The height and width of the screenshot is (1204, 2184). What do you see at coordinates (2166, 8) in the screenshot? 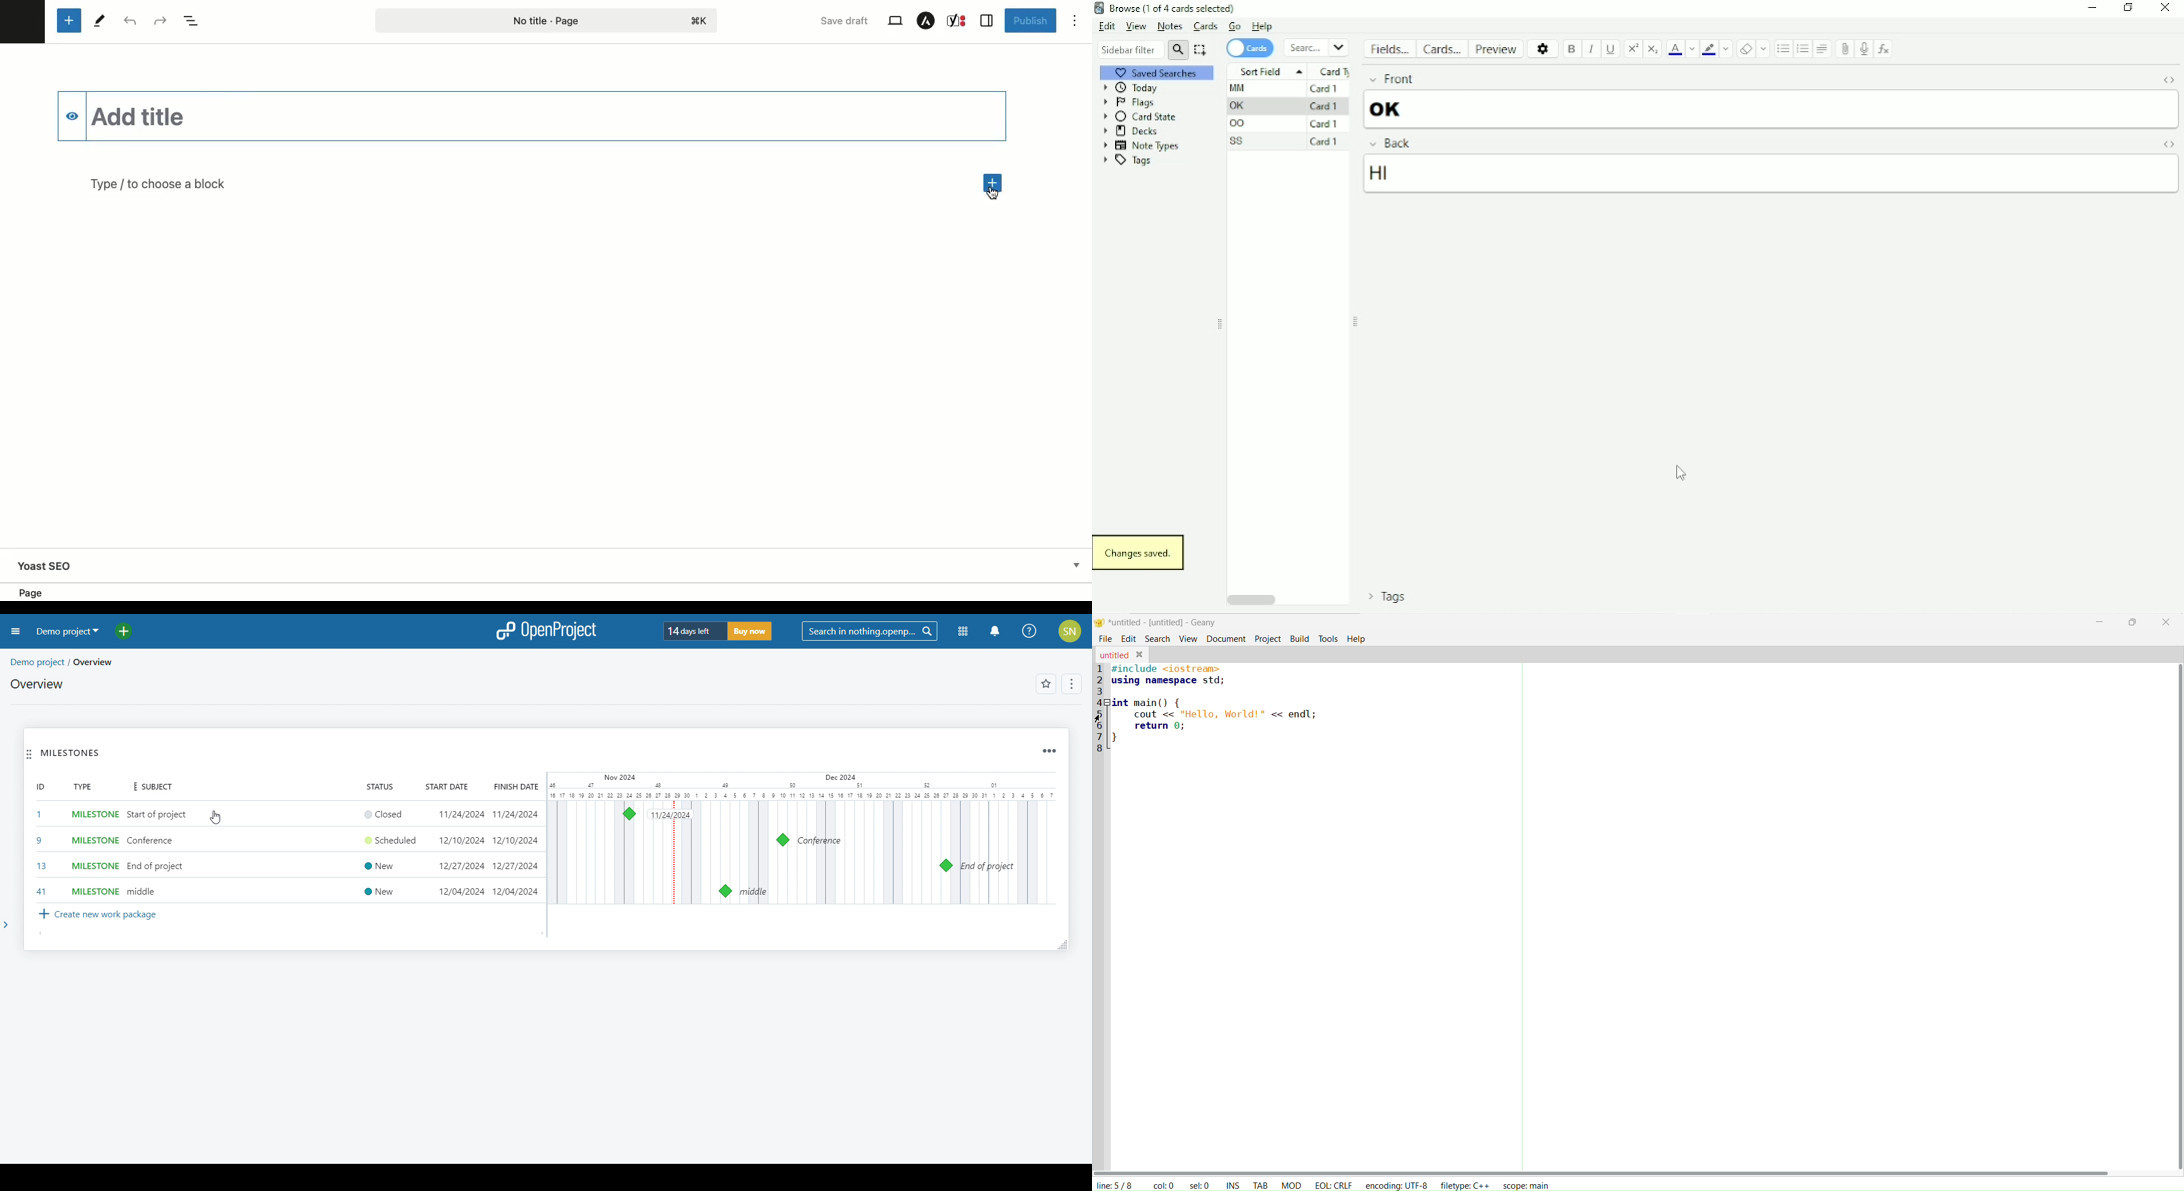
I see `Close` at bounding box center [2166, 8].